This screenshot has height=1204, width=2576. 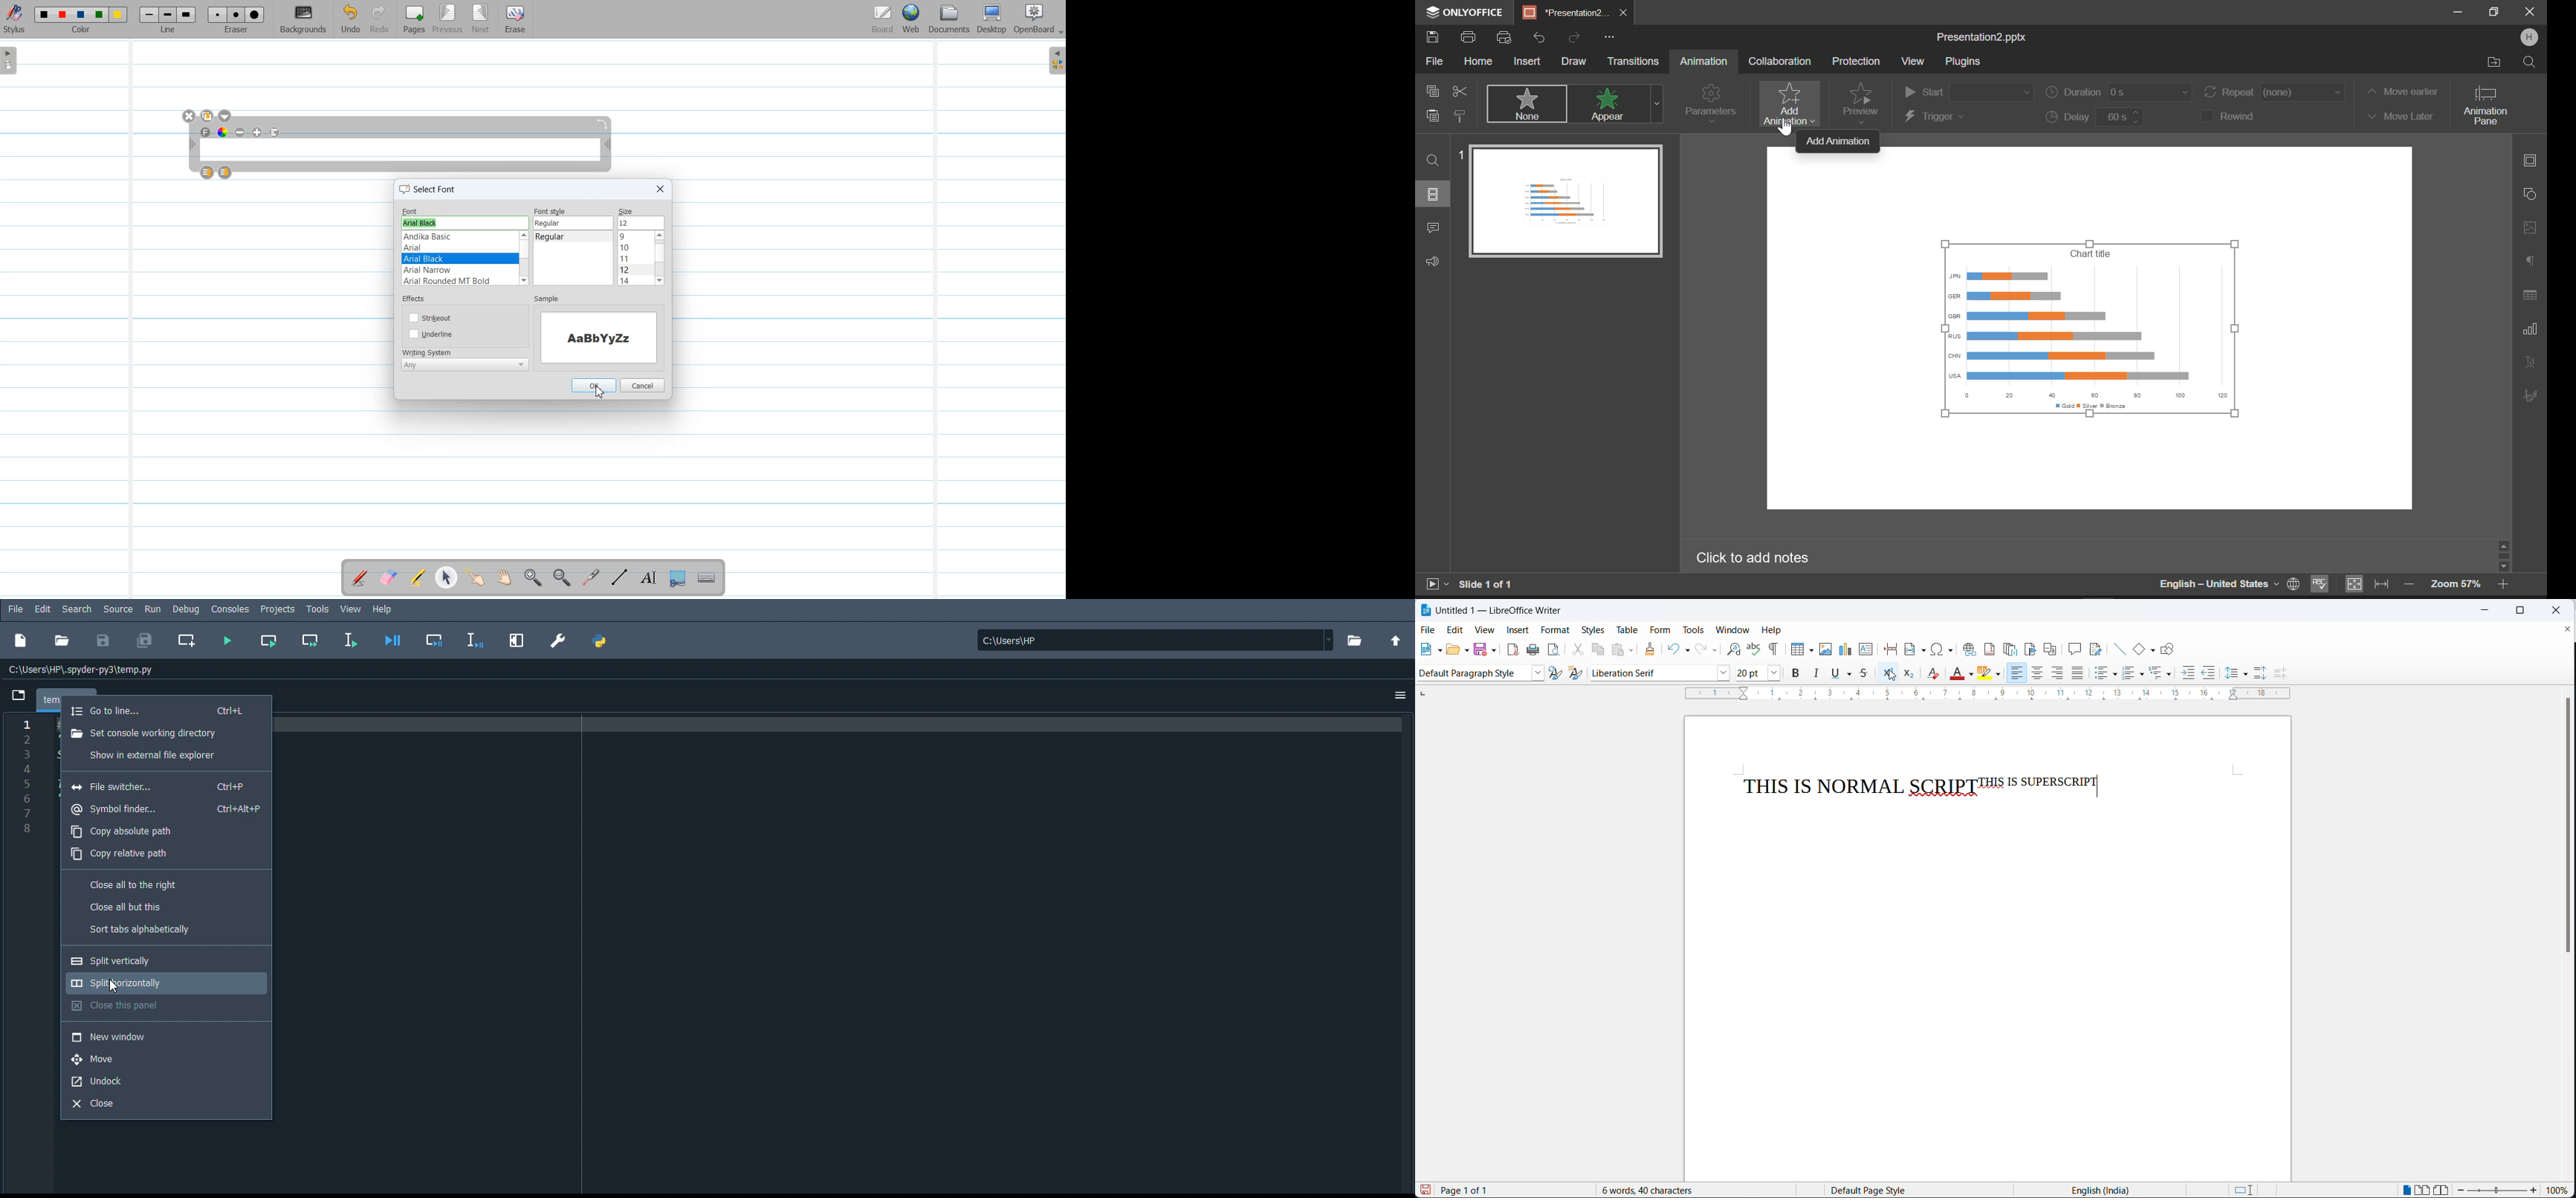 What do you see at coordinates (169, 19) in the screenshot?
I see `Line` at bounding box center [169, 19].